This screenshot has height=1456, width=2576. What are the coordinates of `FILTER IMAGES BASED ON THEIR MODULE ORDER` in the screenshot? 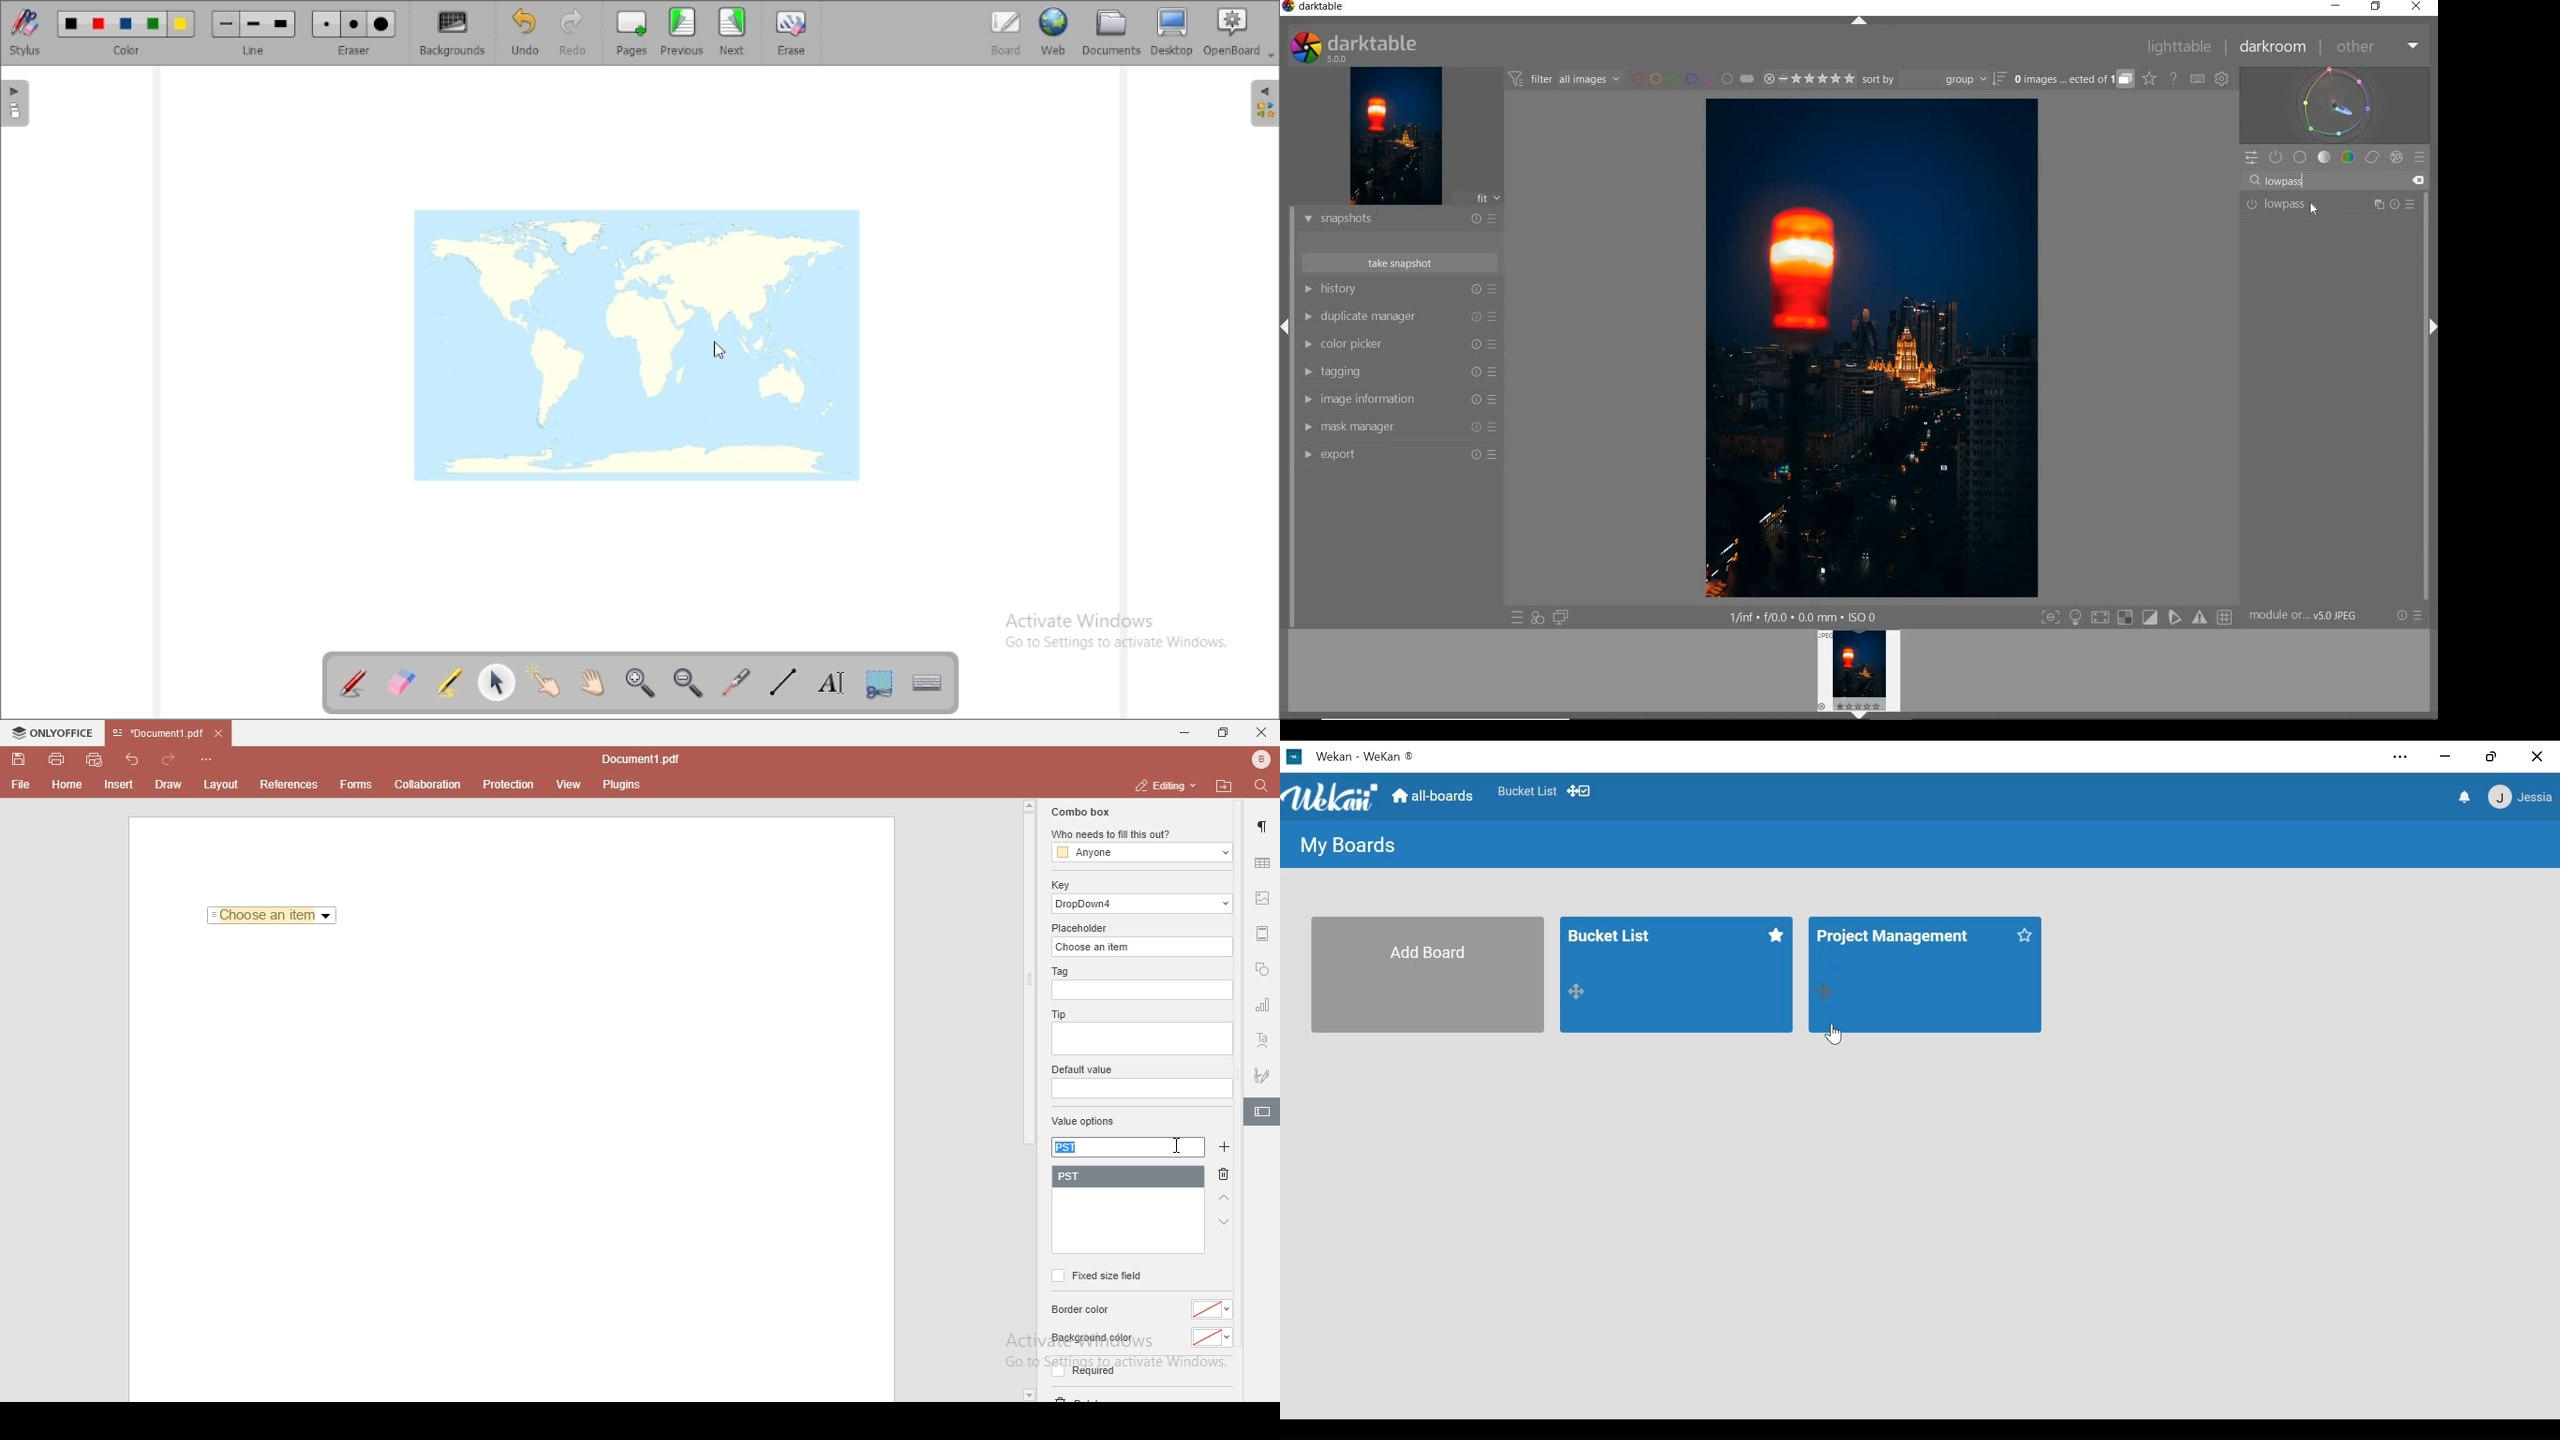 It's located at (1566, 79).